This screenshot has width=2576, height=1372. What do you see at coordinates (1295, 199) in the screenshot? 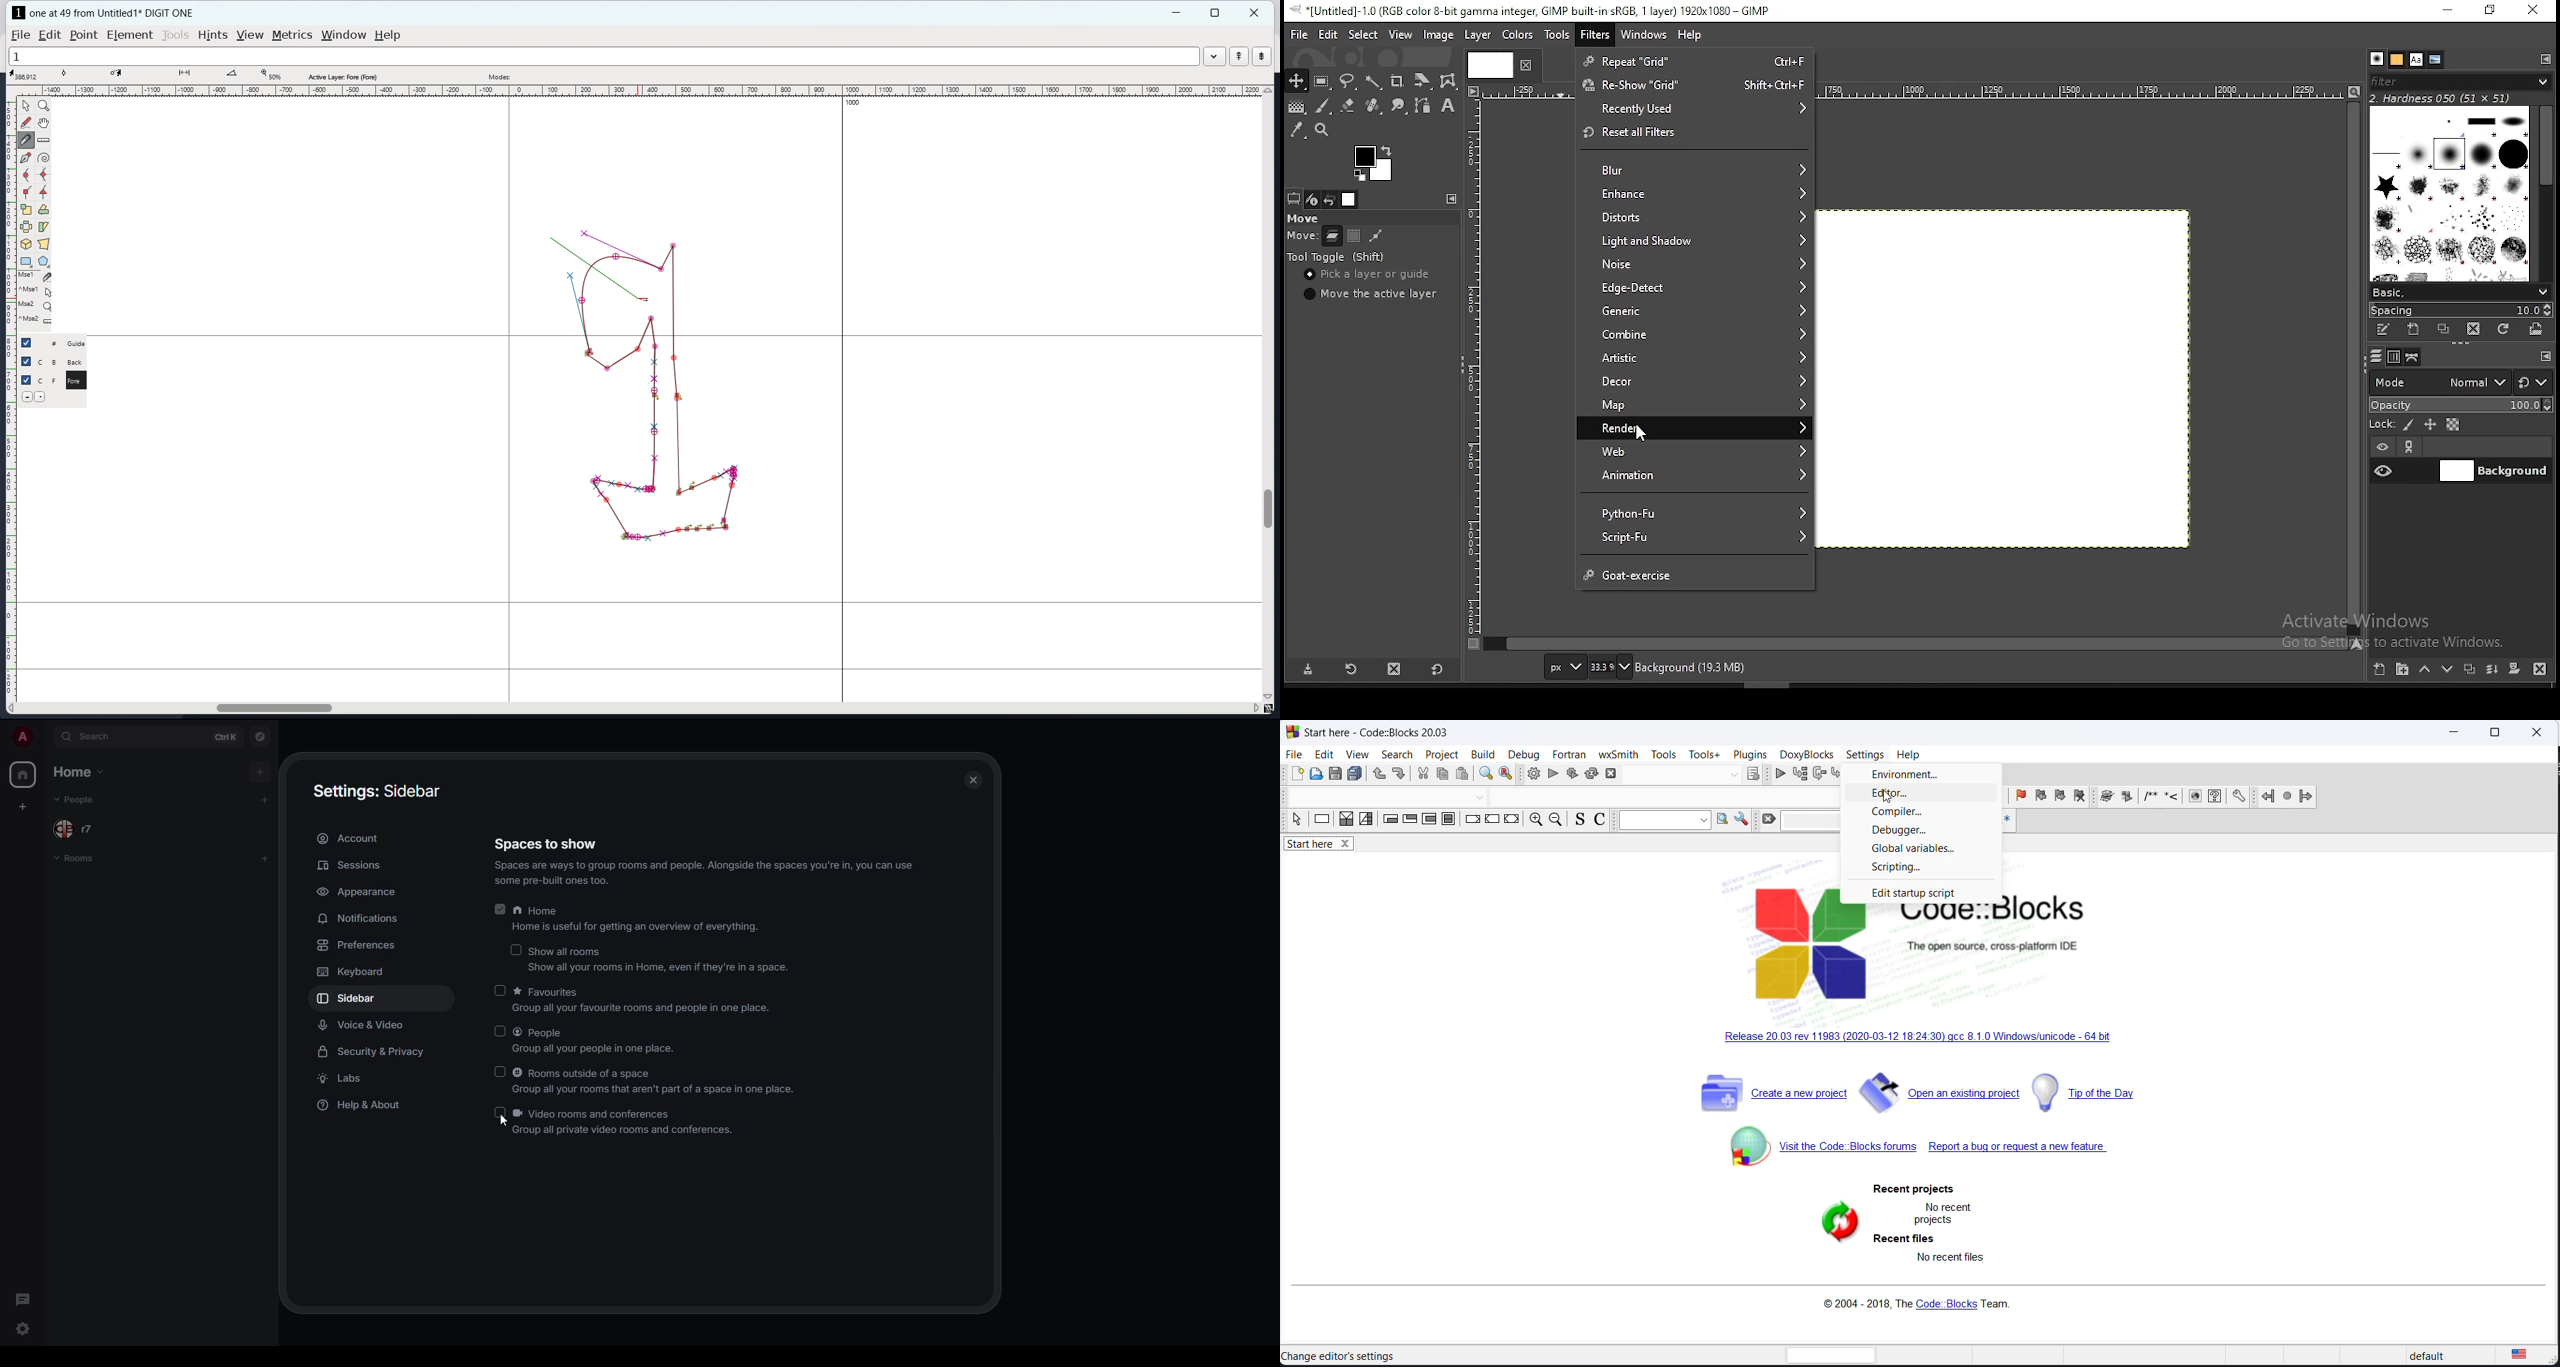
I see `tool options` at bounding box center [1295, 199].